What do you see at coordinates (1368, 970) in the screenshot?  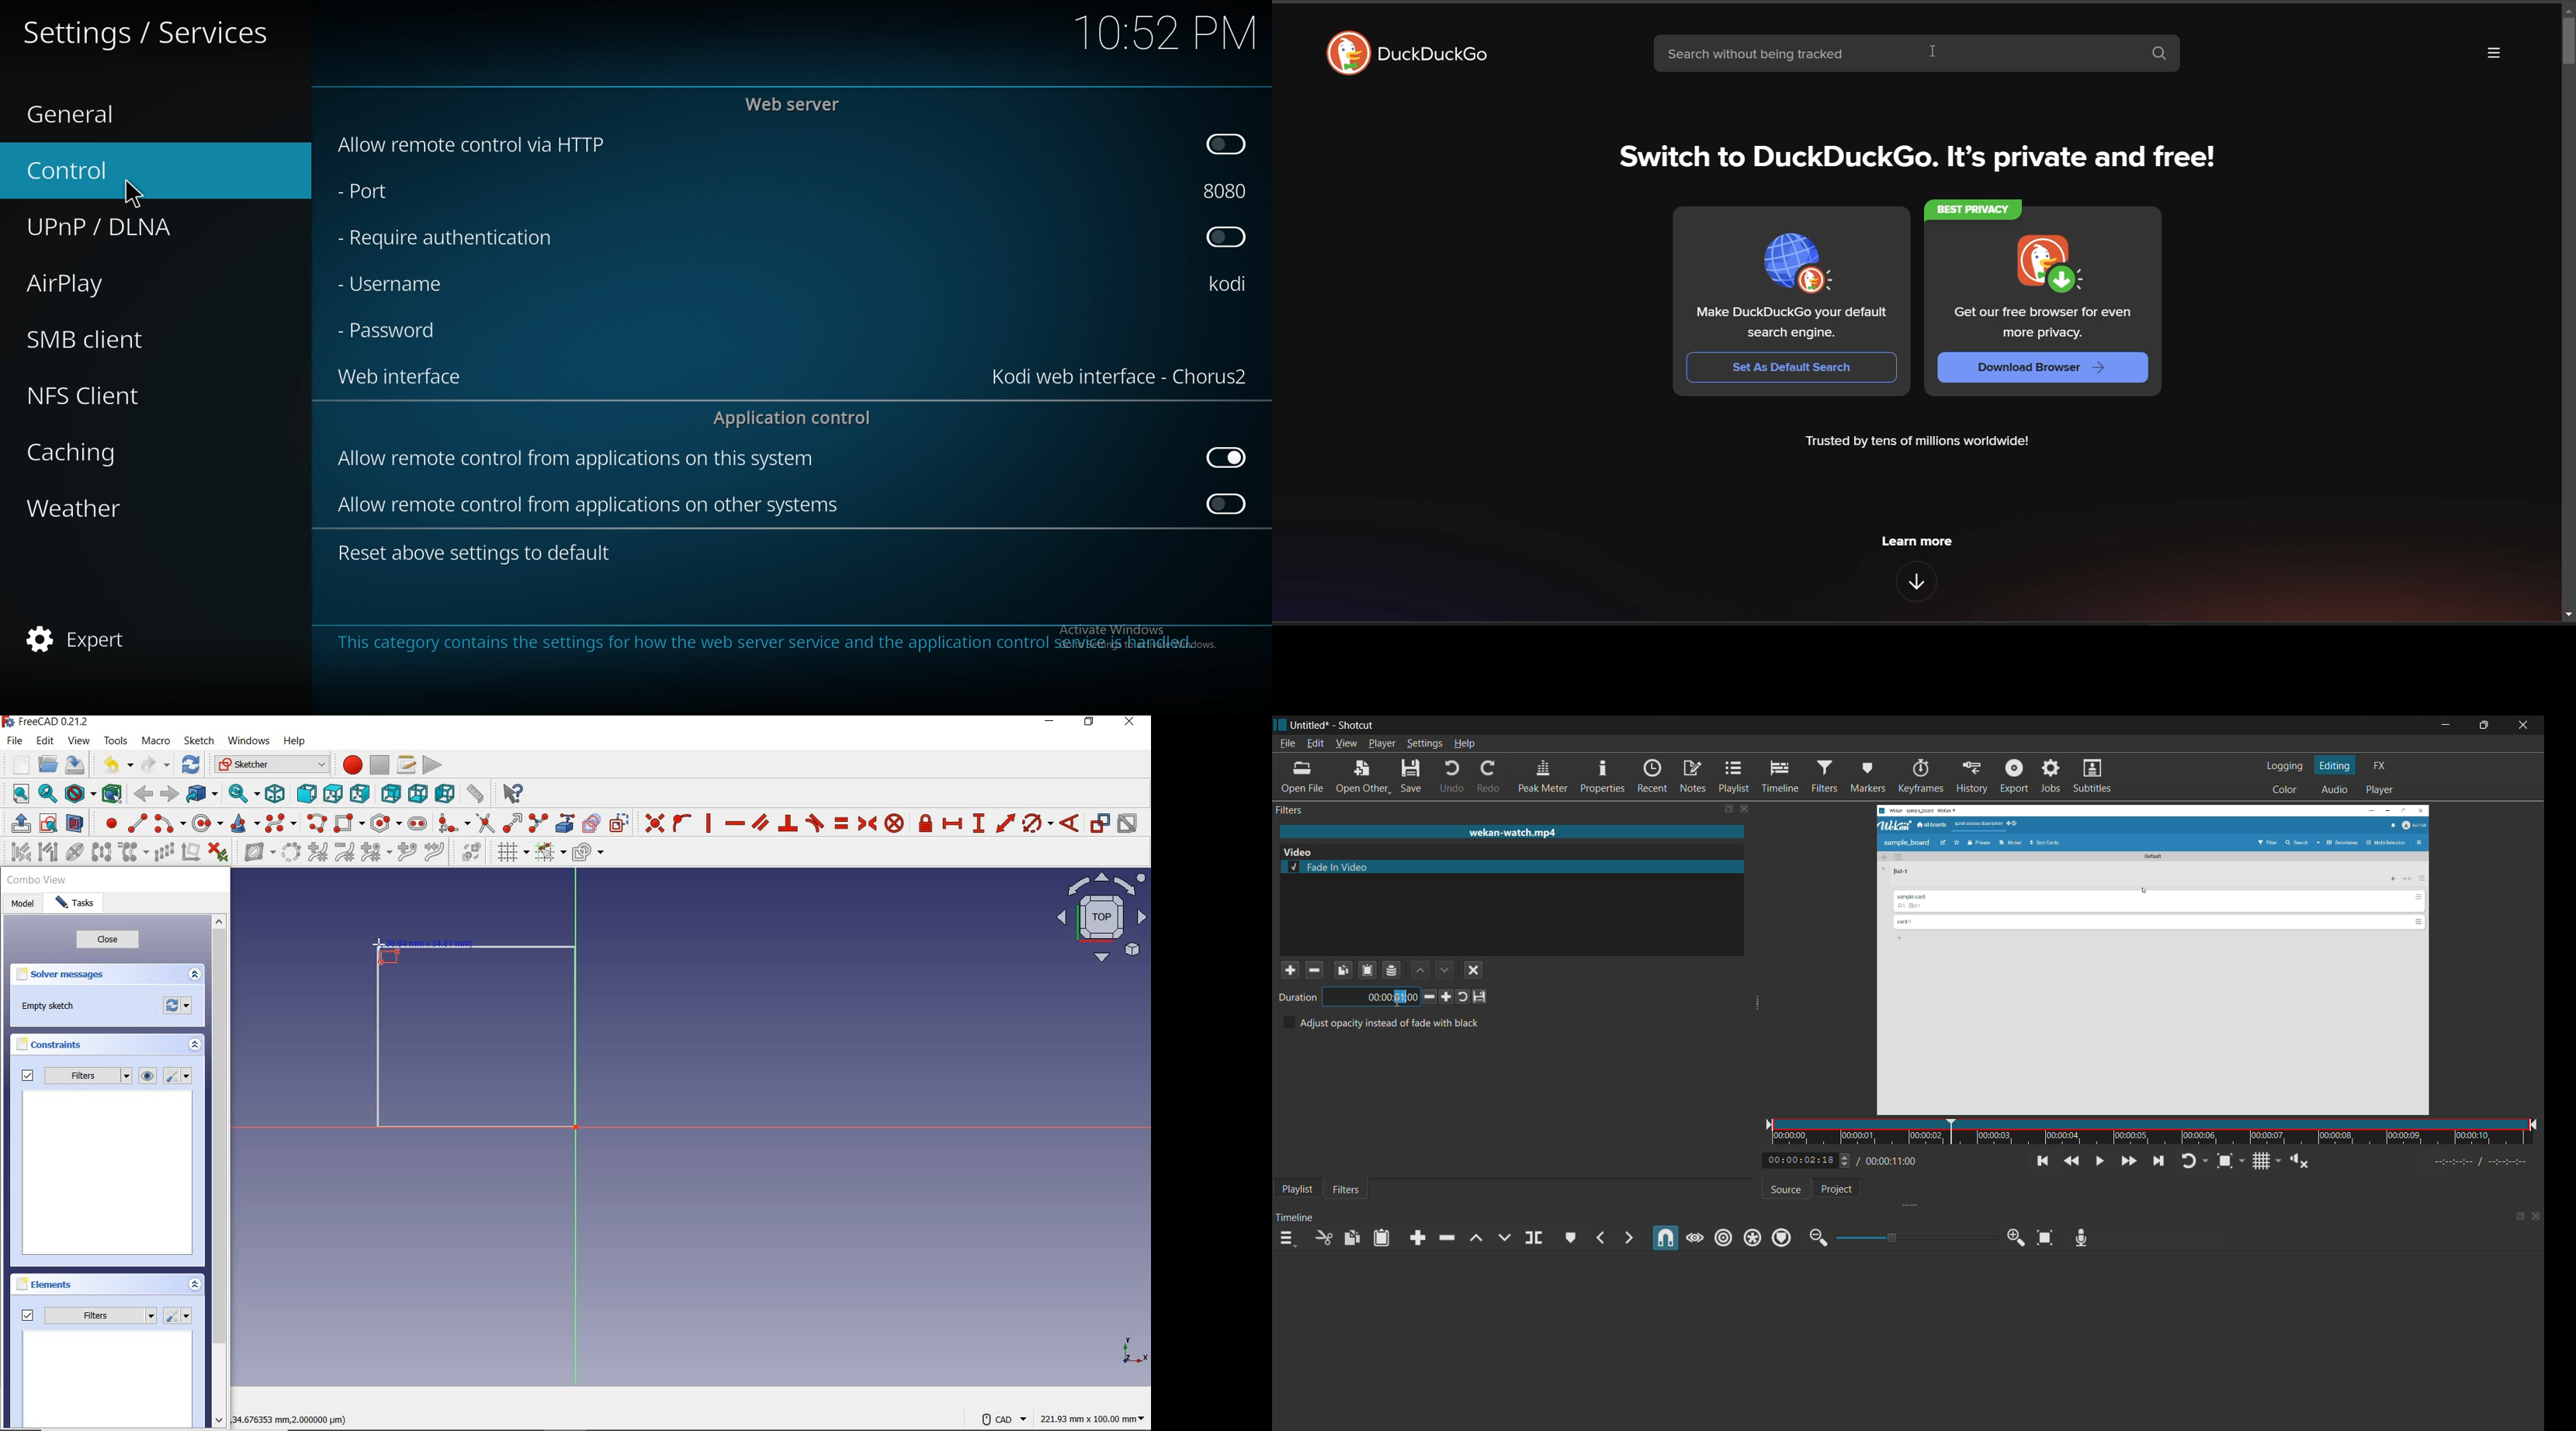 I see `paste filter` at bounding box center [1368, 970].